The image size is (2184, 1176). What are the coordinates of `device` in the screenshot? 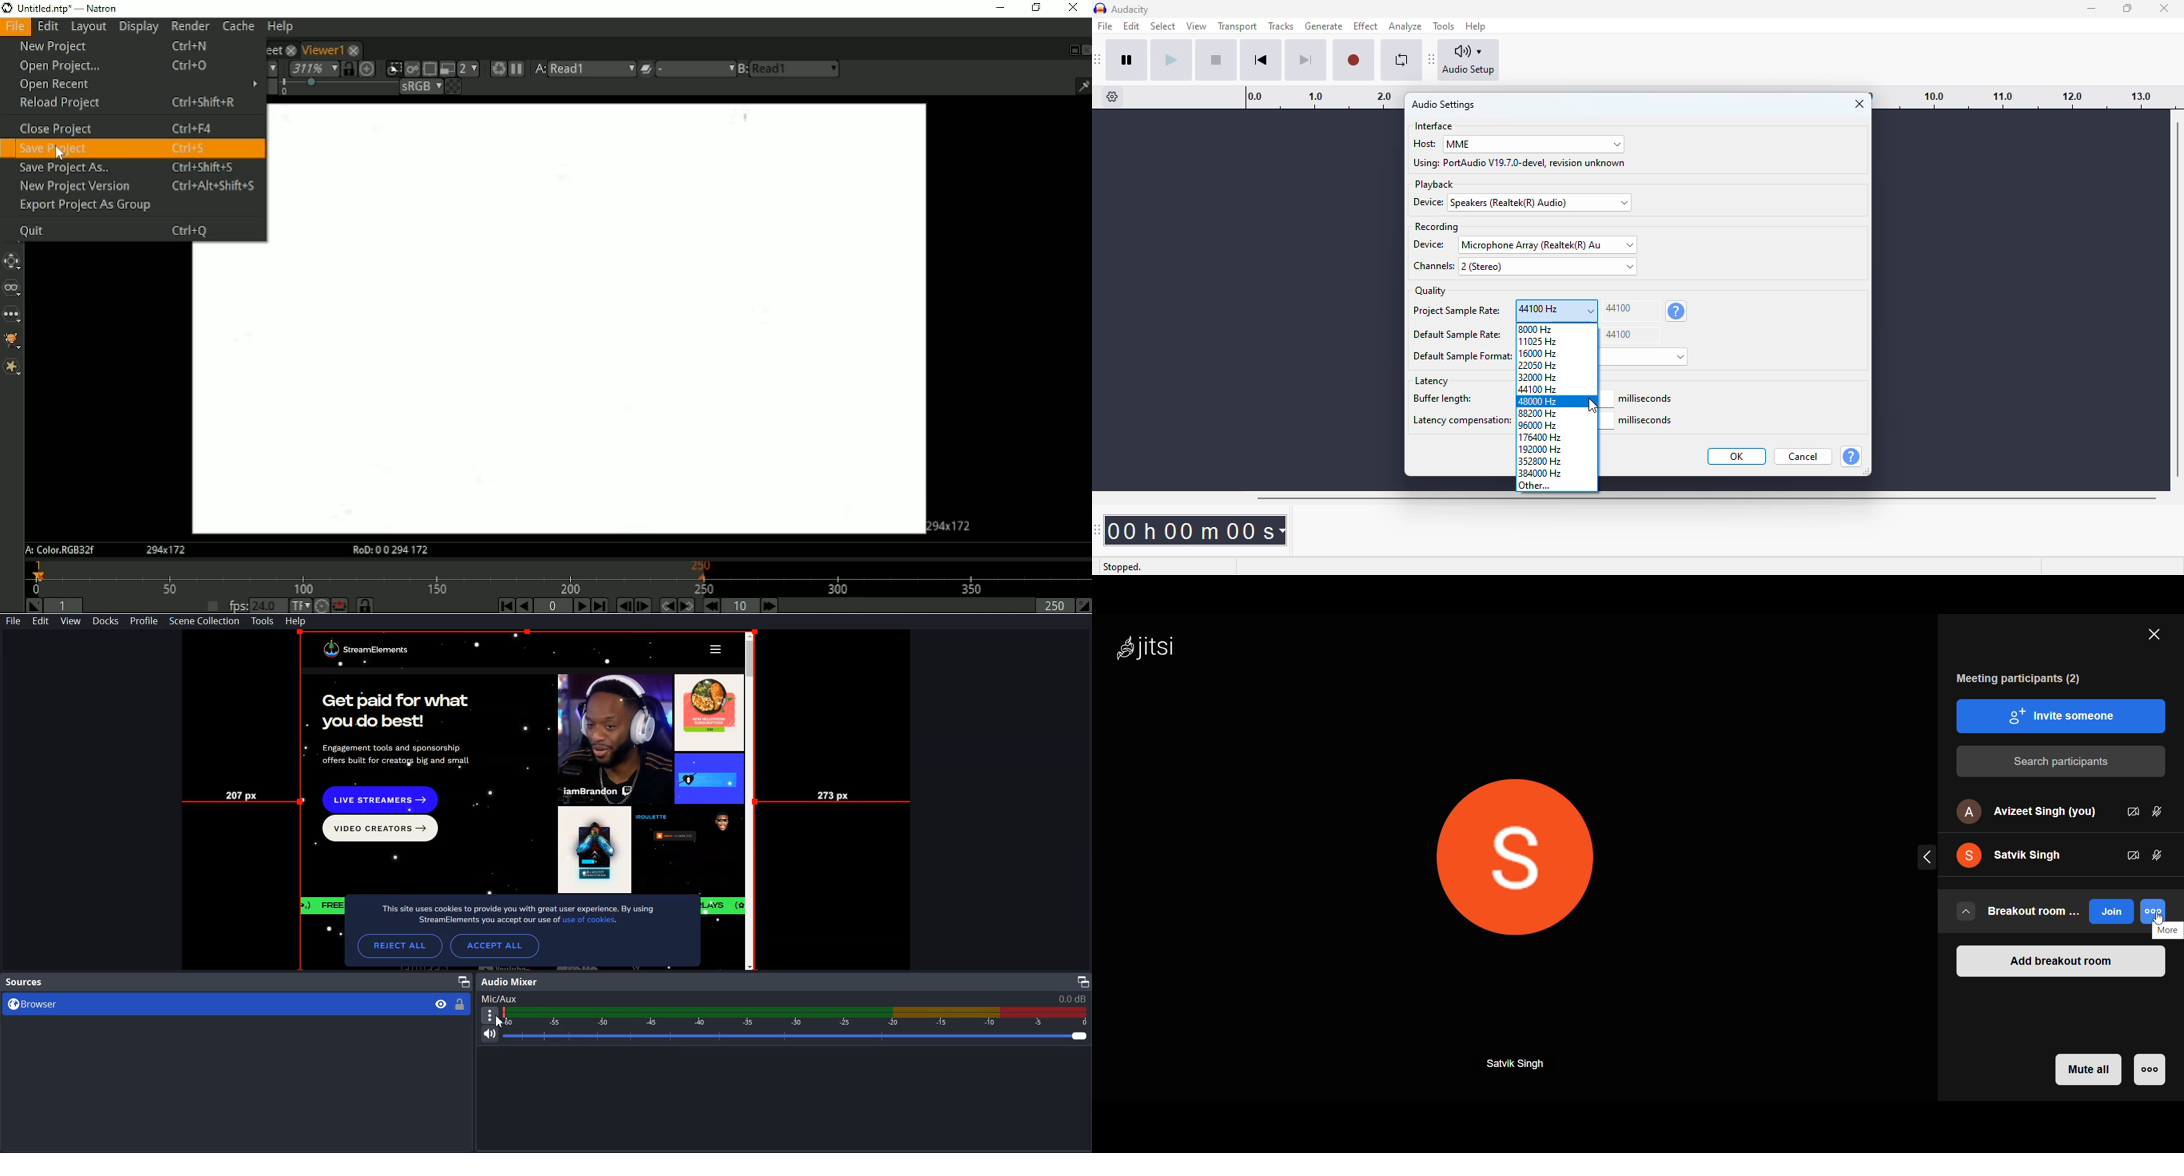 It's located at (1431, 245).